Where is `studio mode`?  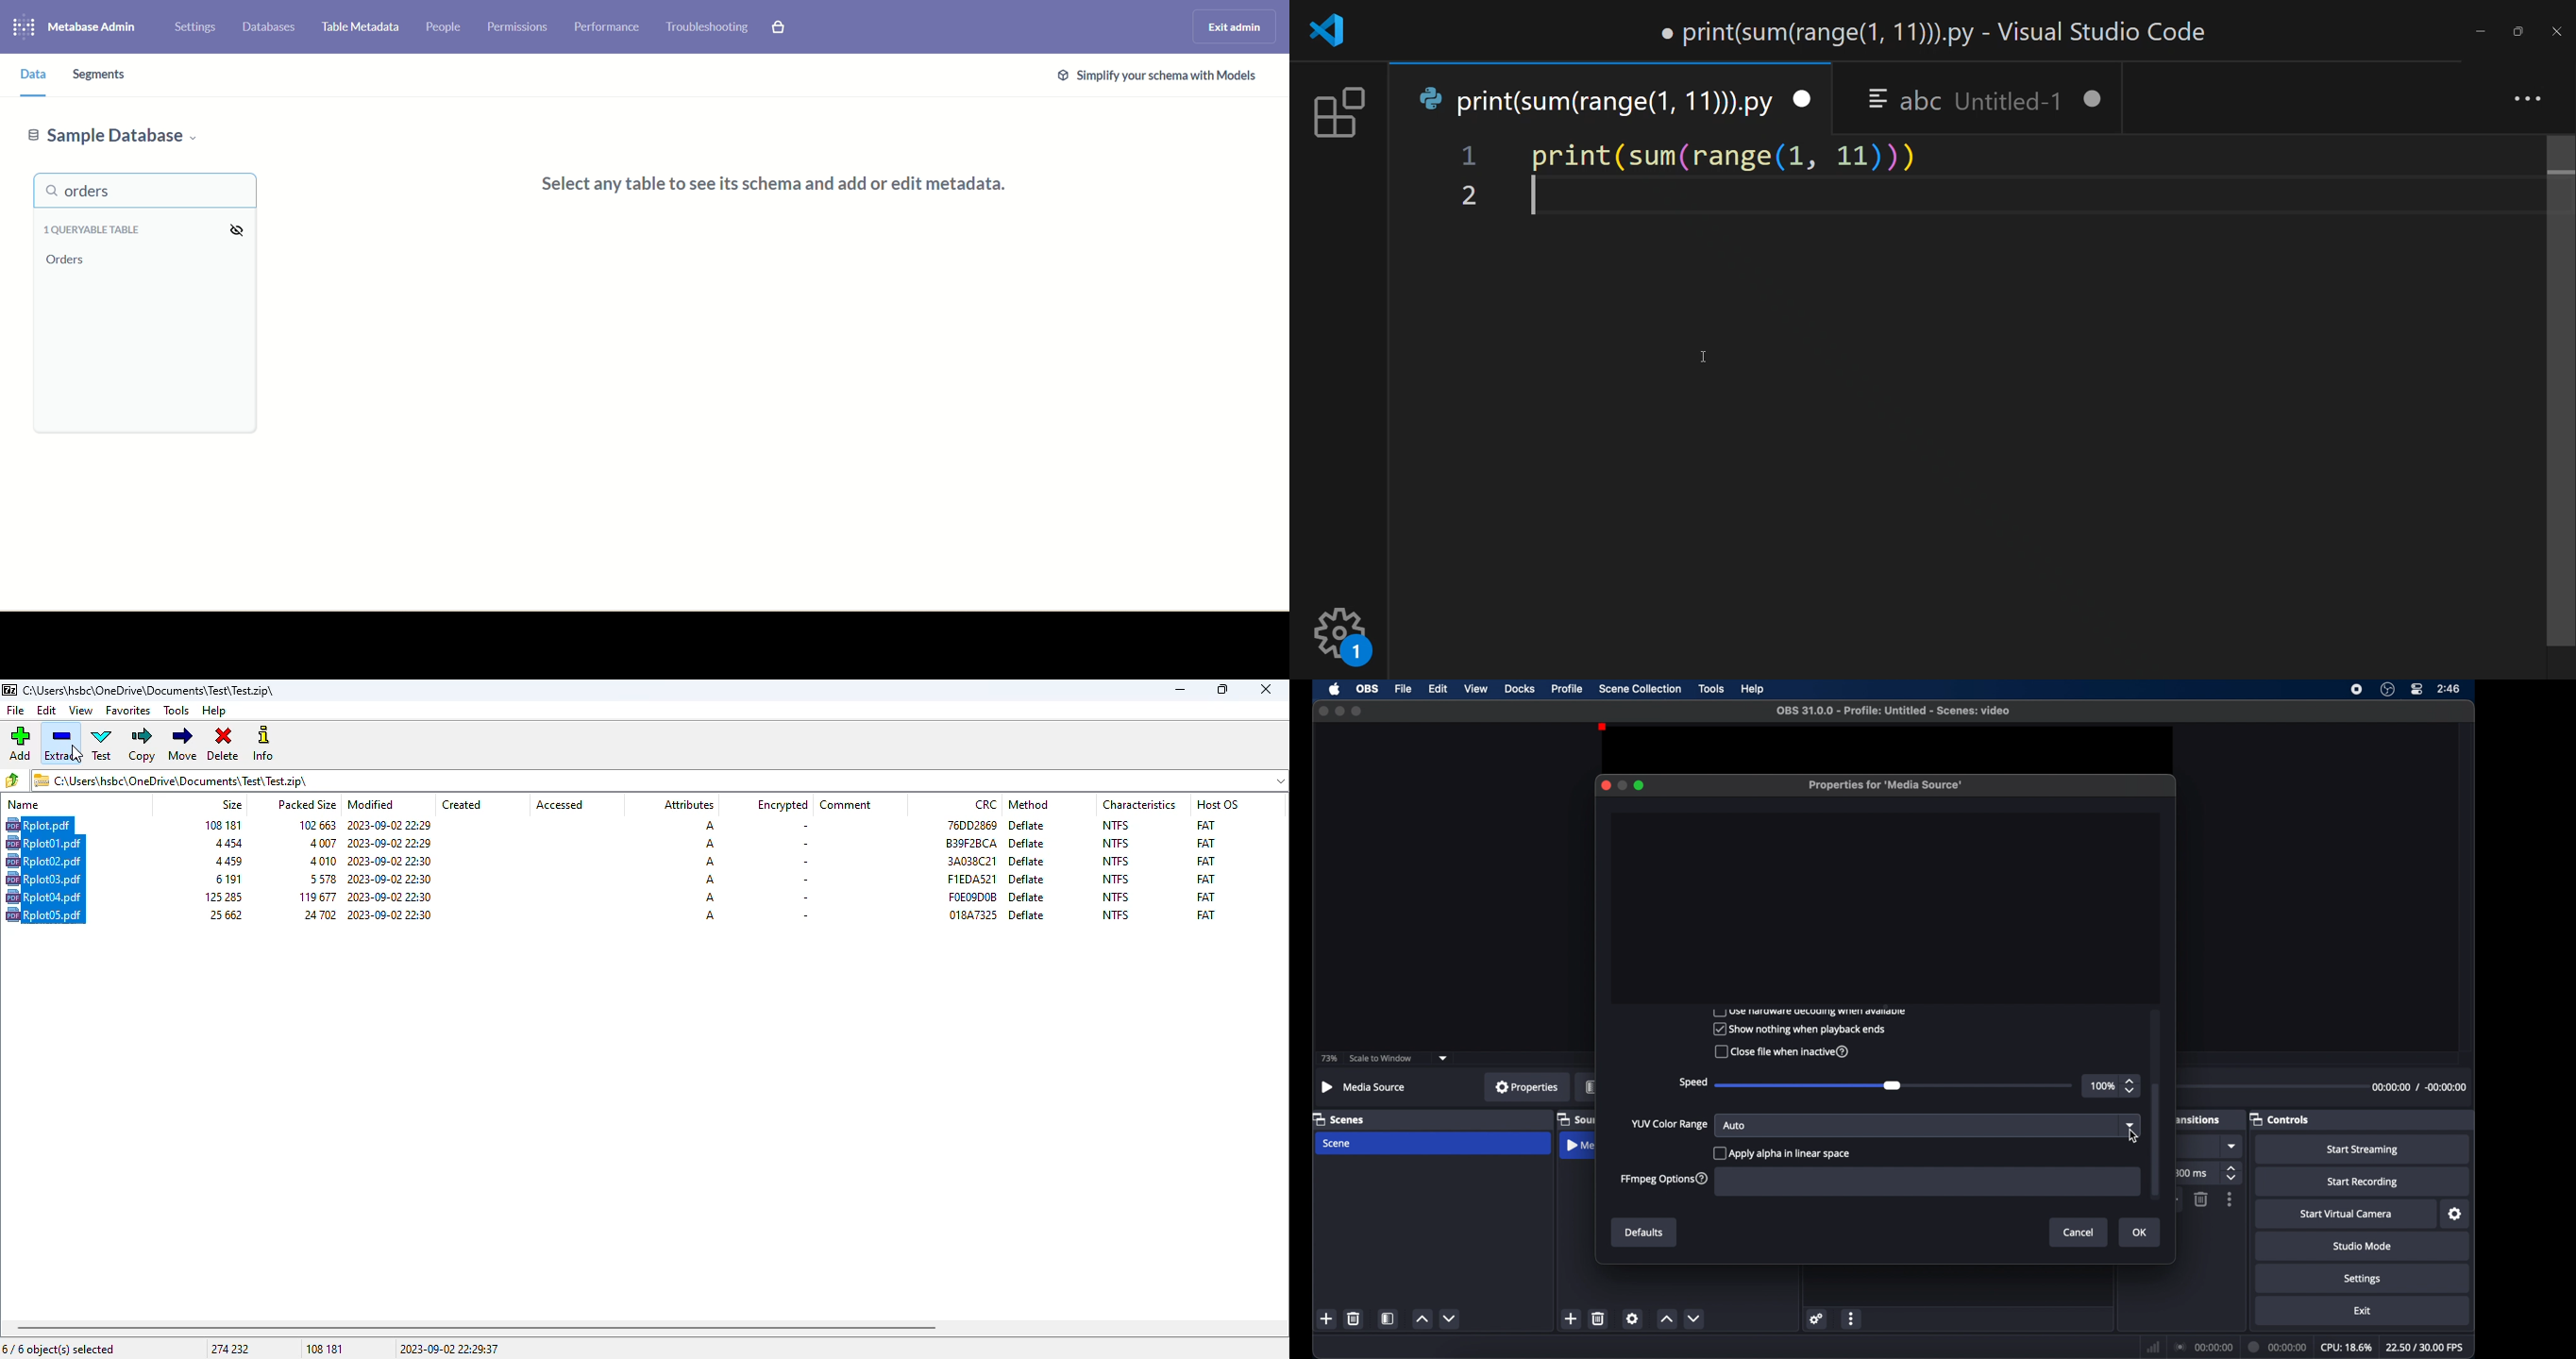 studio mode is located at coordinates (2362, 1246).